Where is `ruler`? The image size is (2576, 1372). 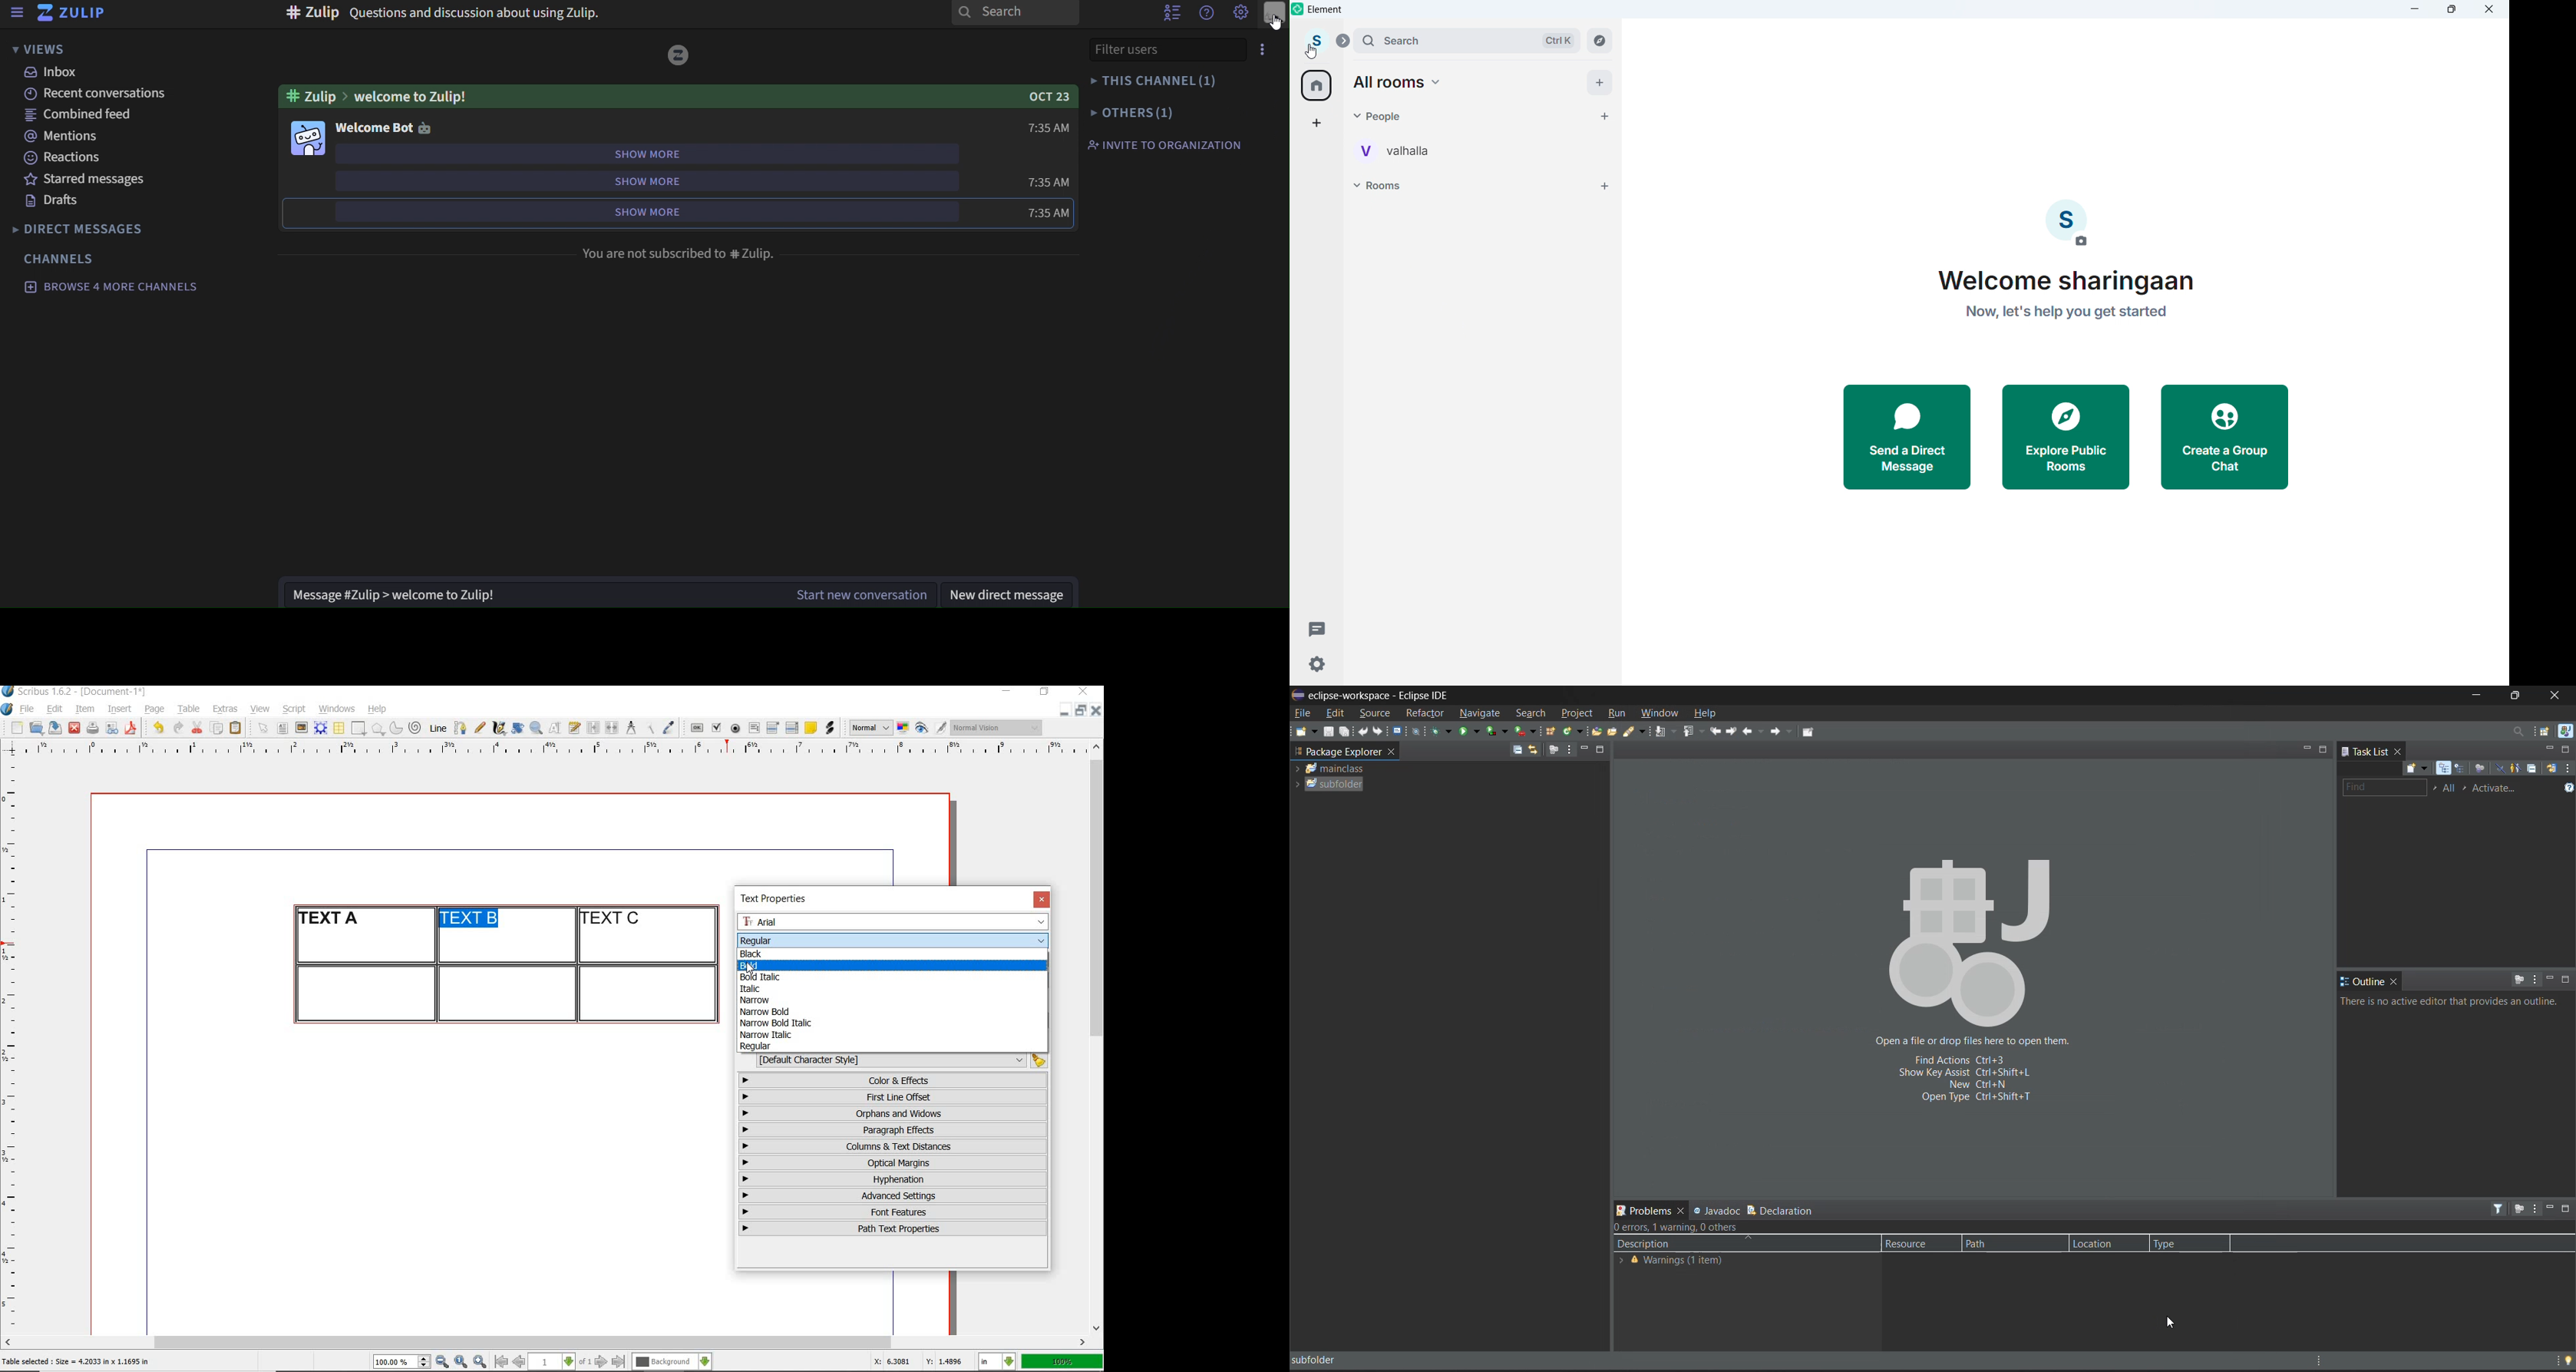 ruler is located at coordinates (561, 749).